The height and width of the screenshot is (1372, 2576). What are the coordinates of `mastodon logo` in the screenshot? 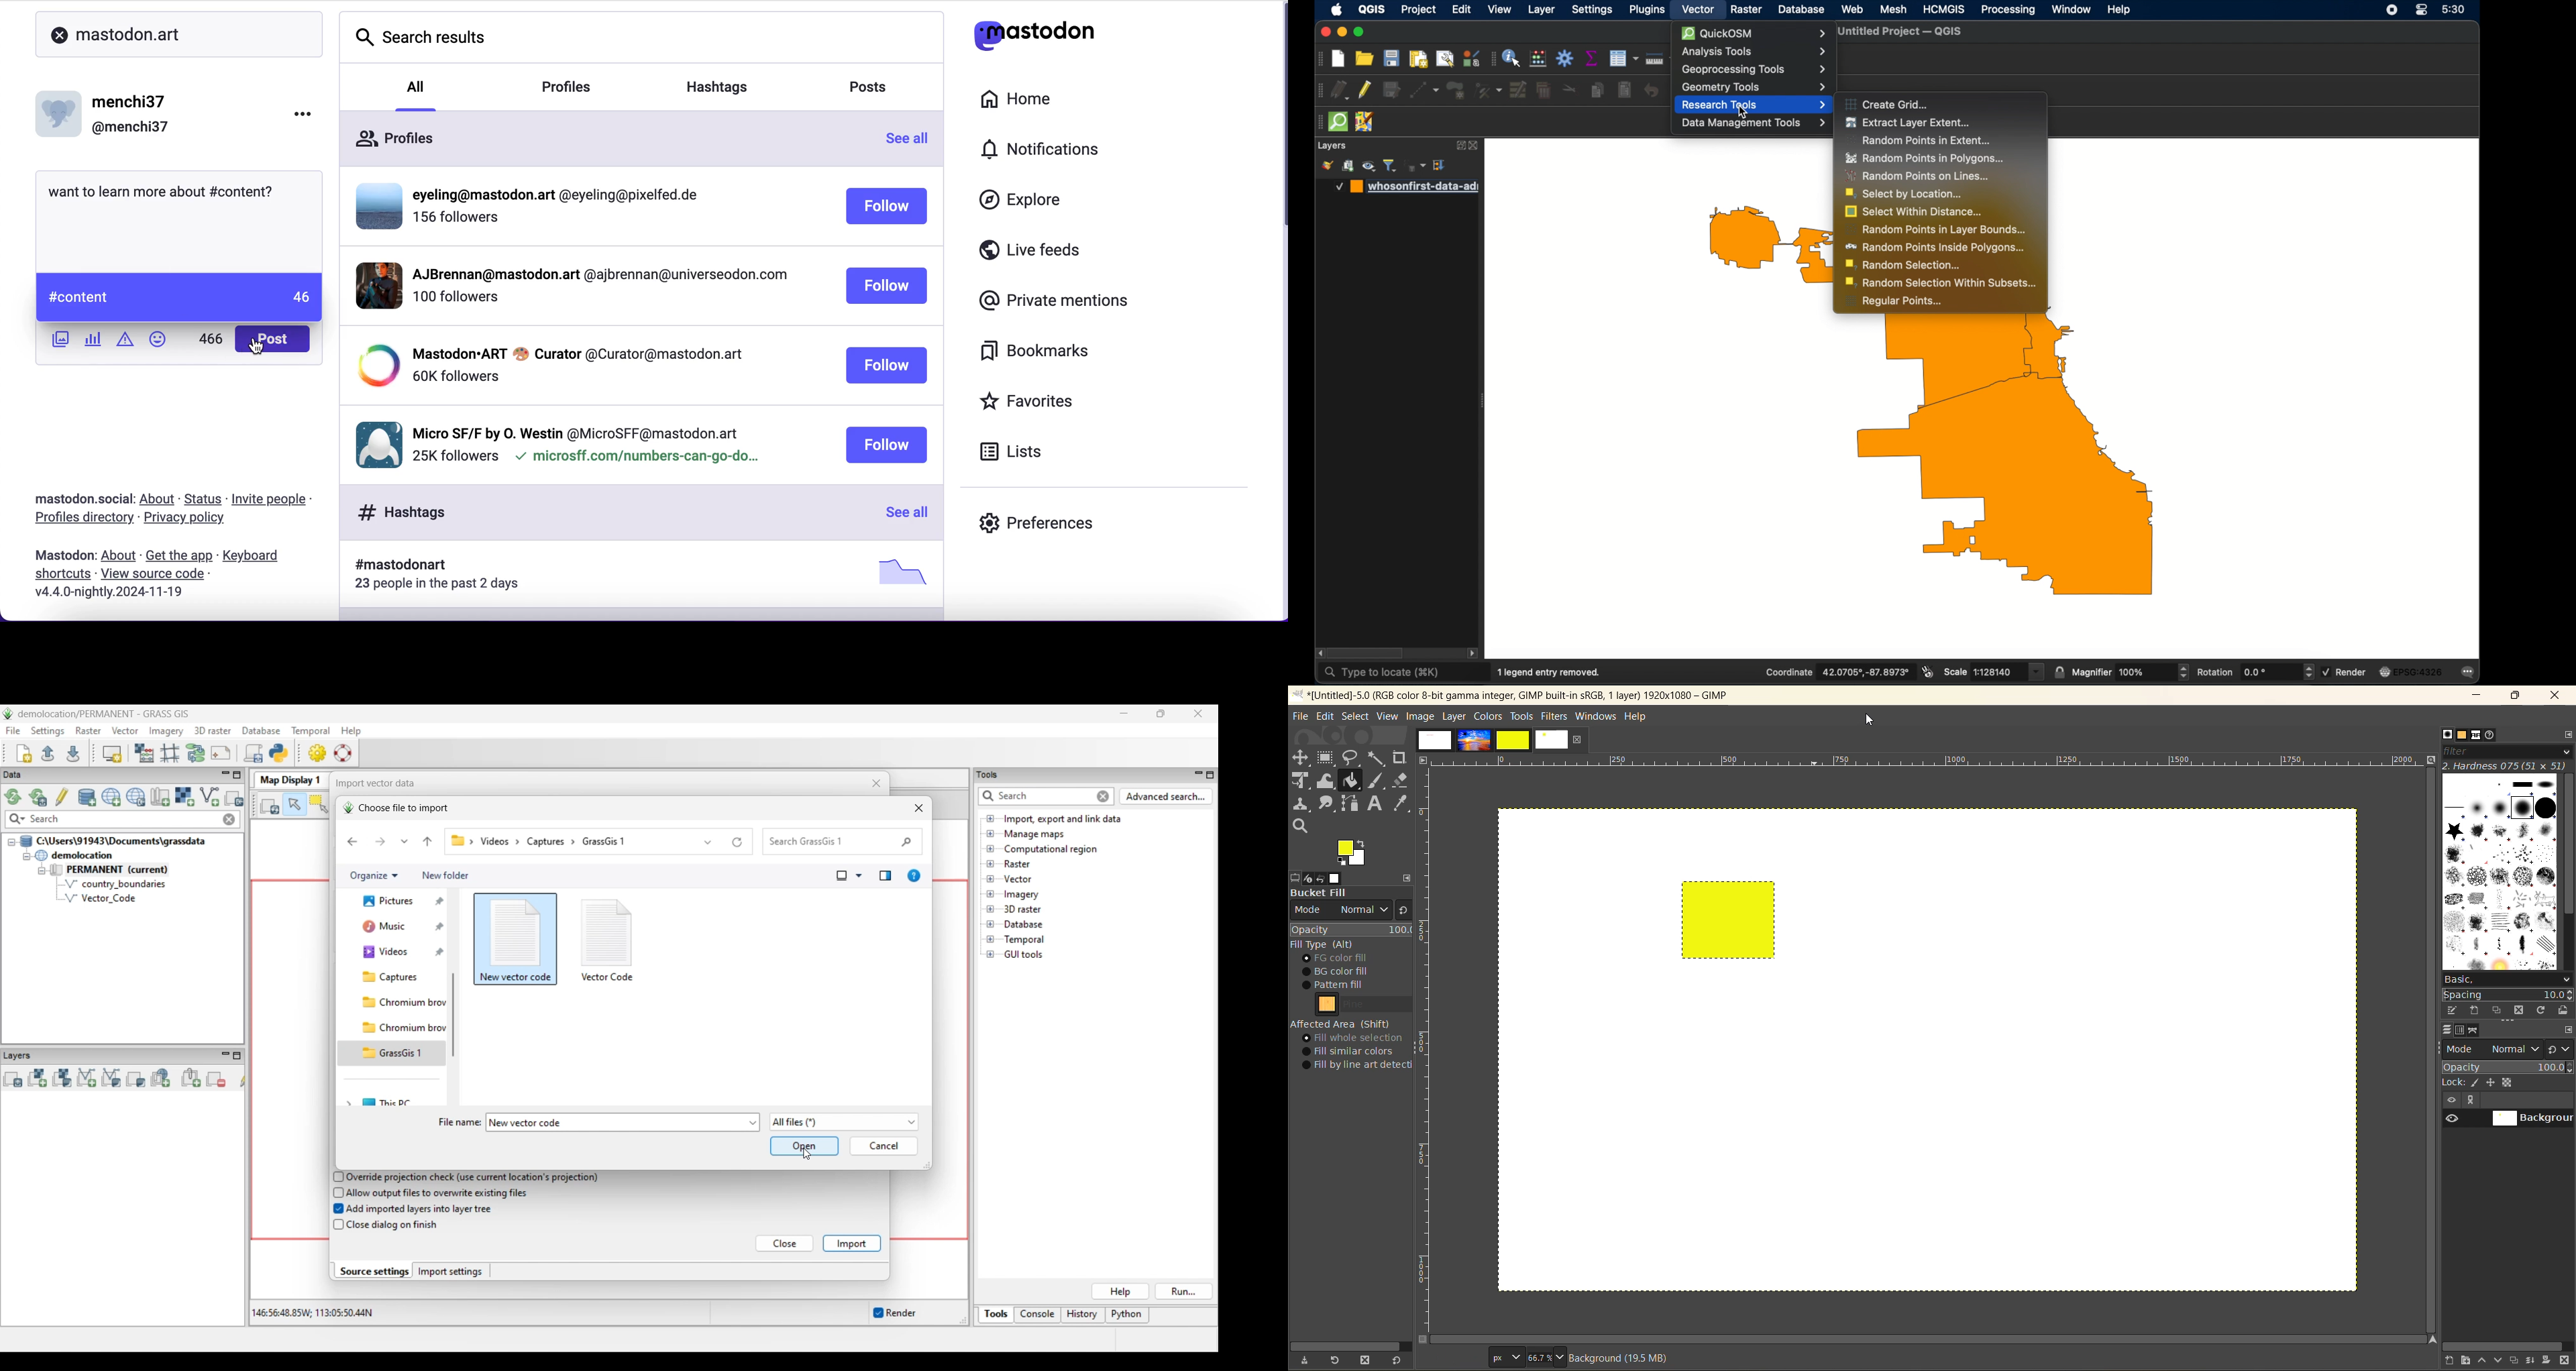 It's located at (1053, 36).